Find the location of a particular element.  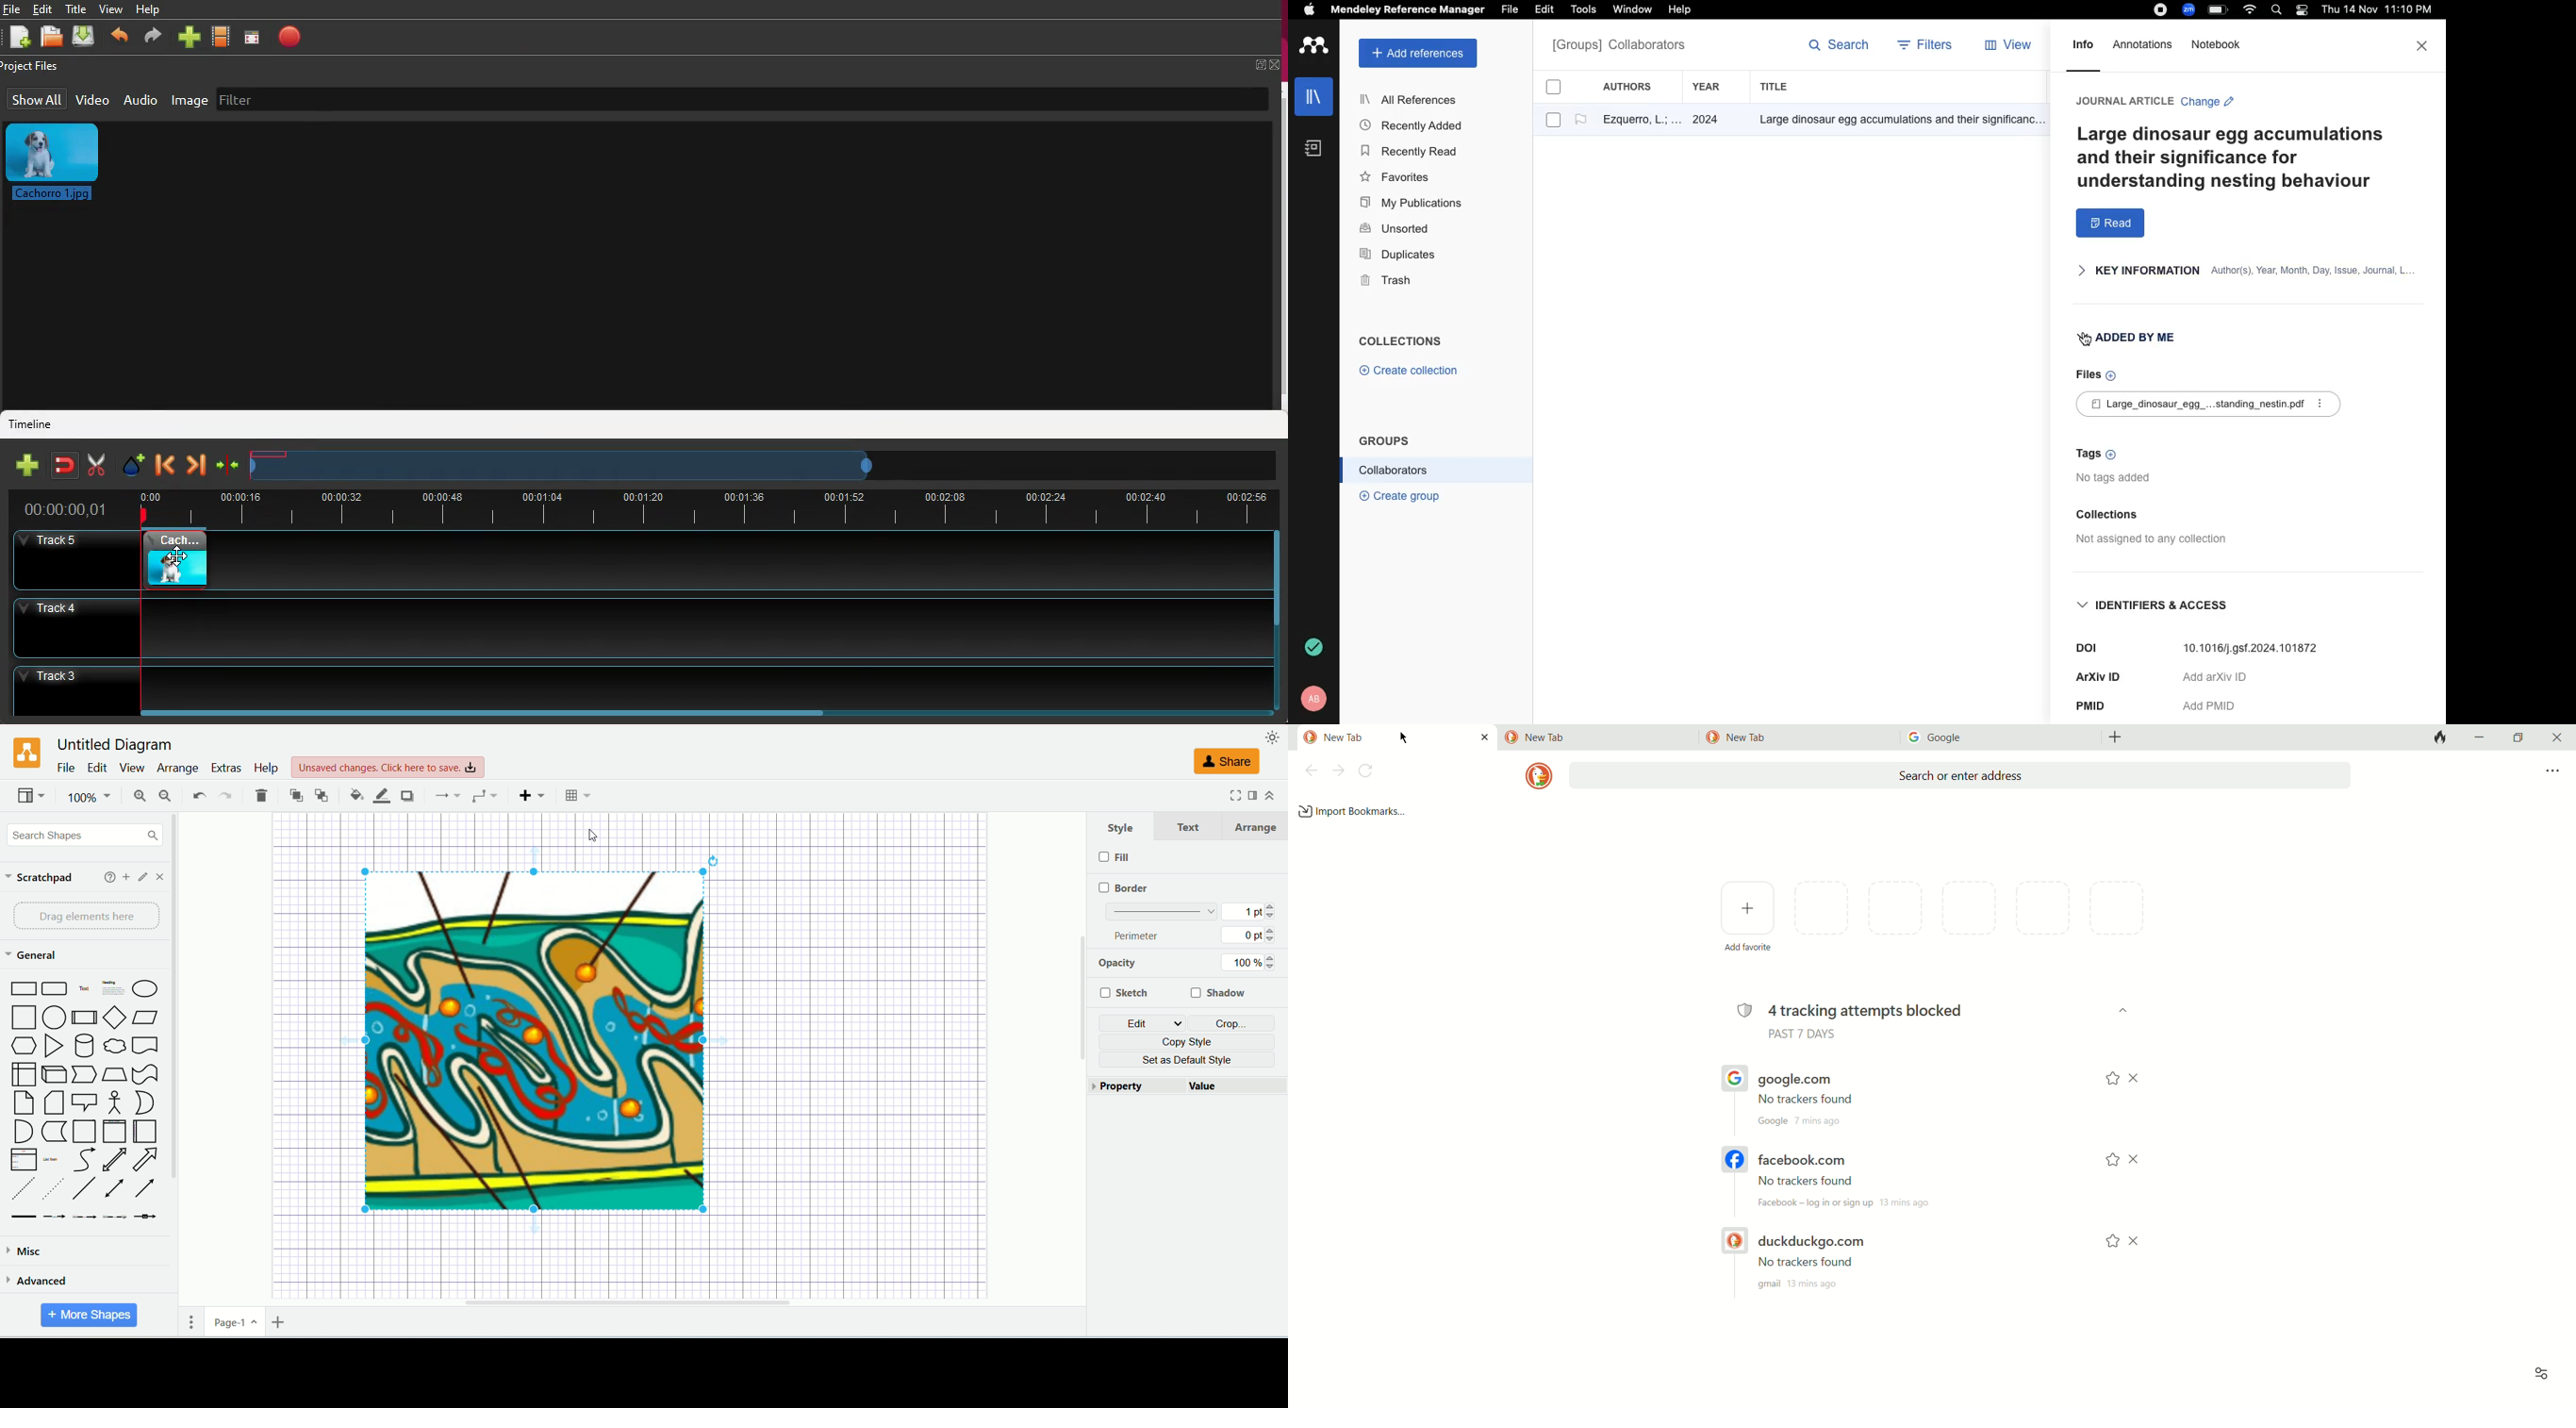

Change  is located at coordinates (2208, 104).